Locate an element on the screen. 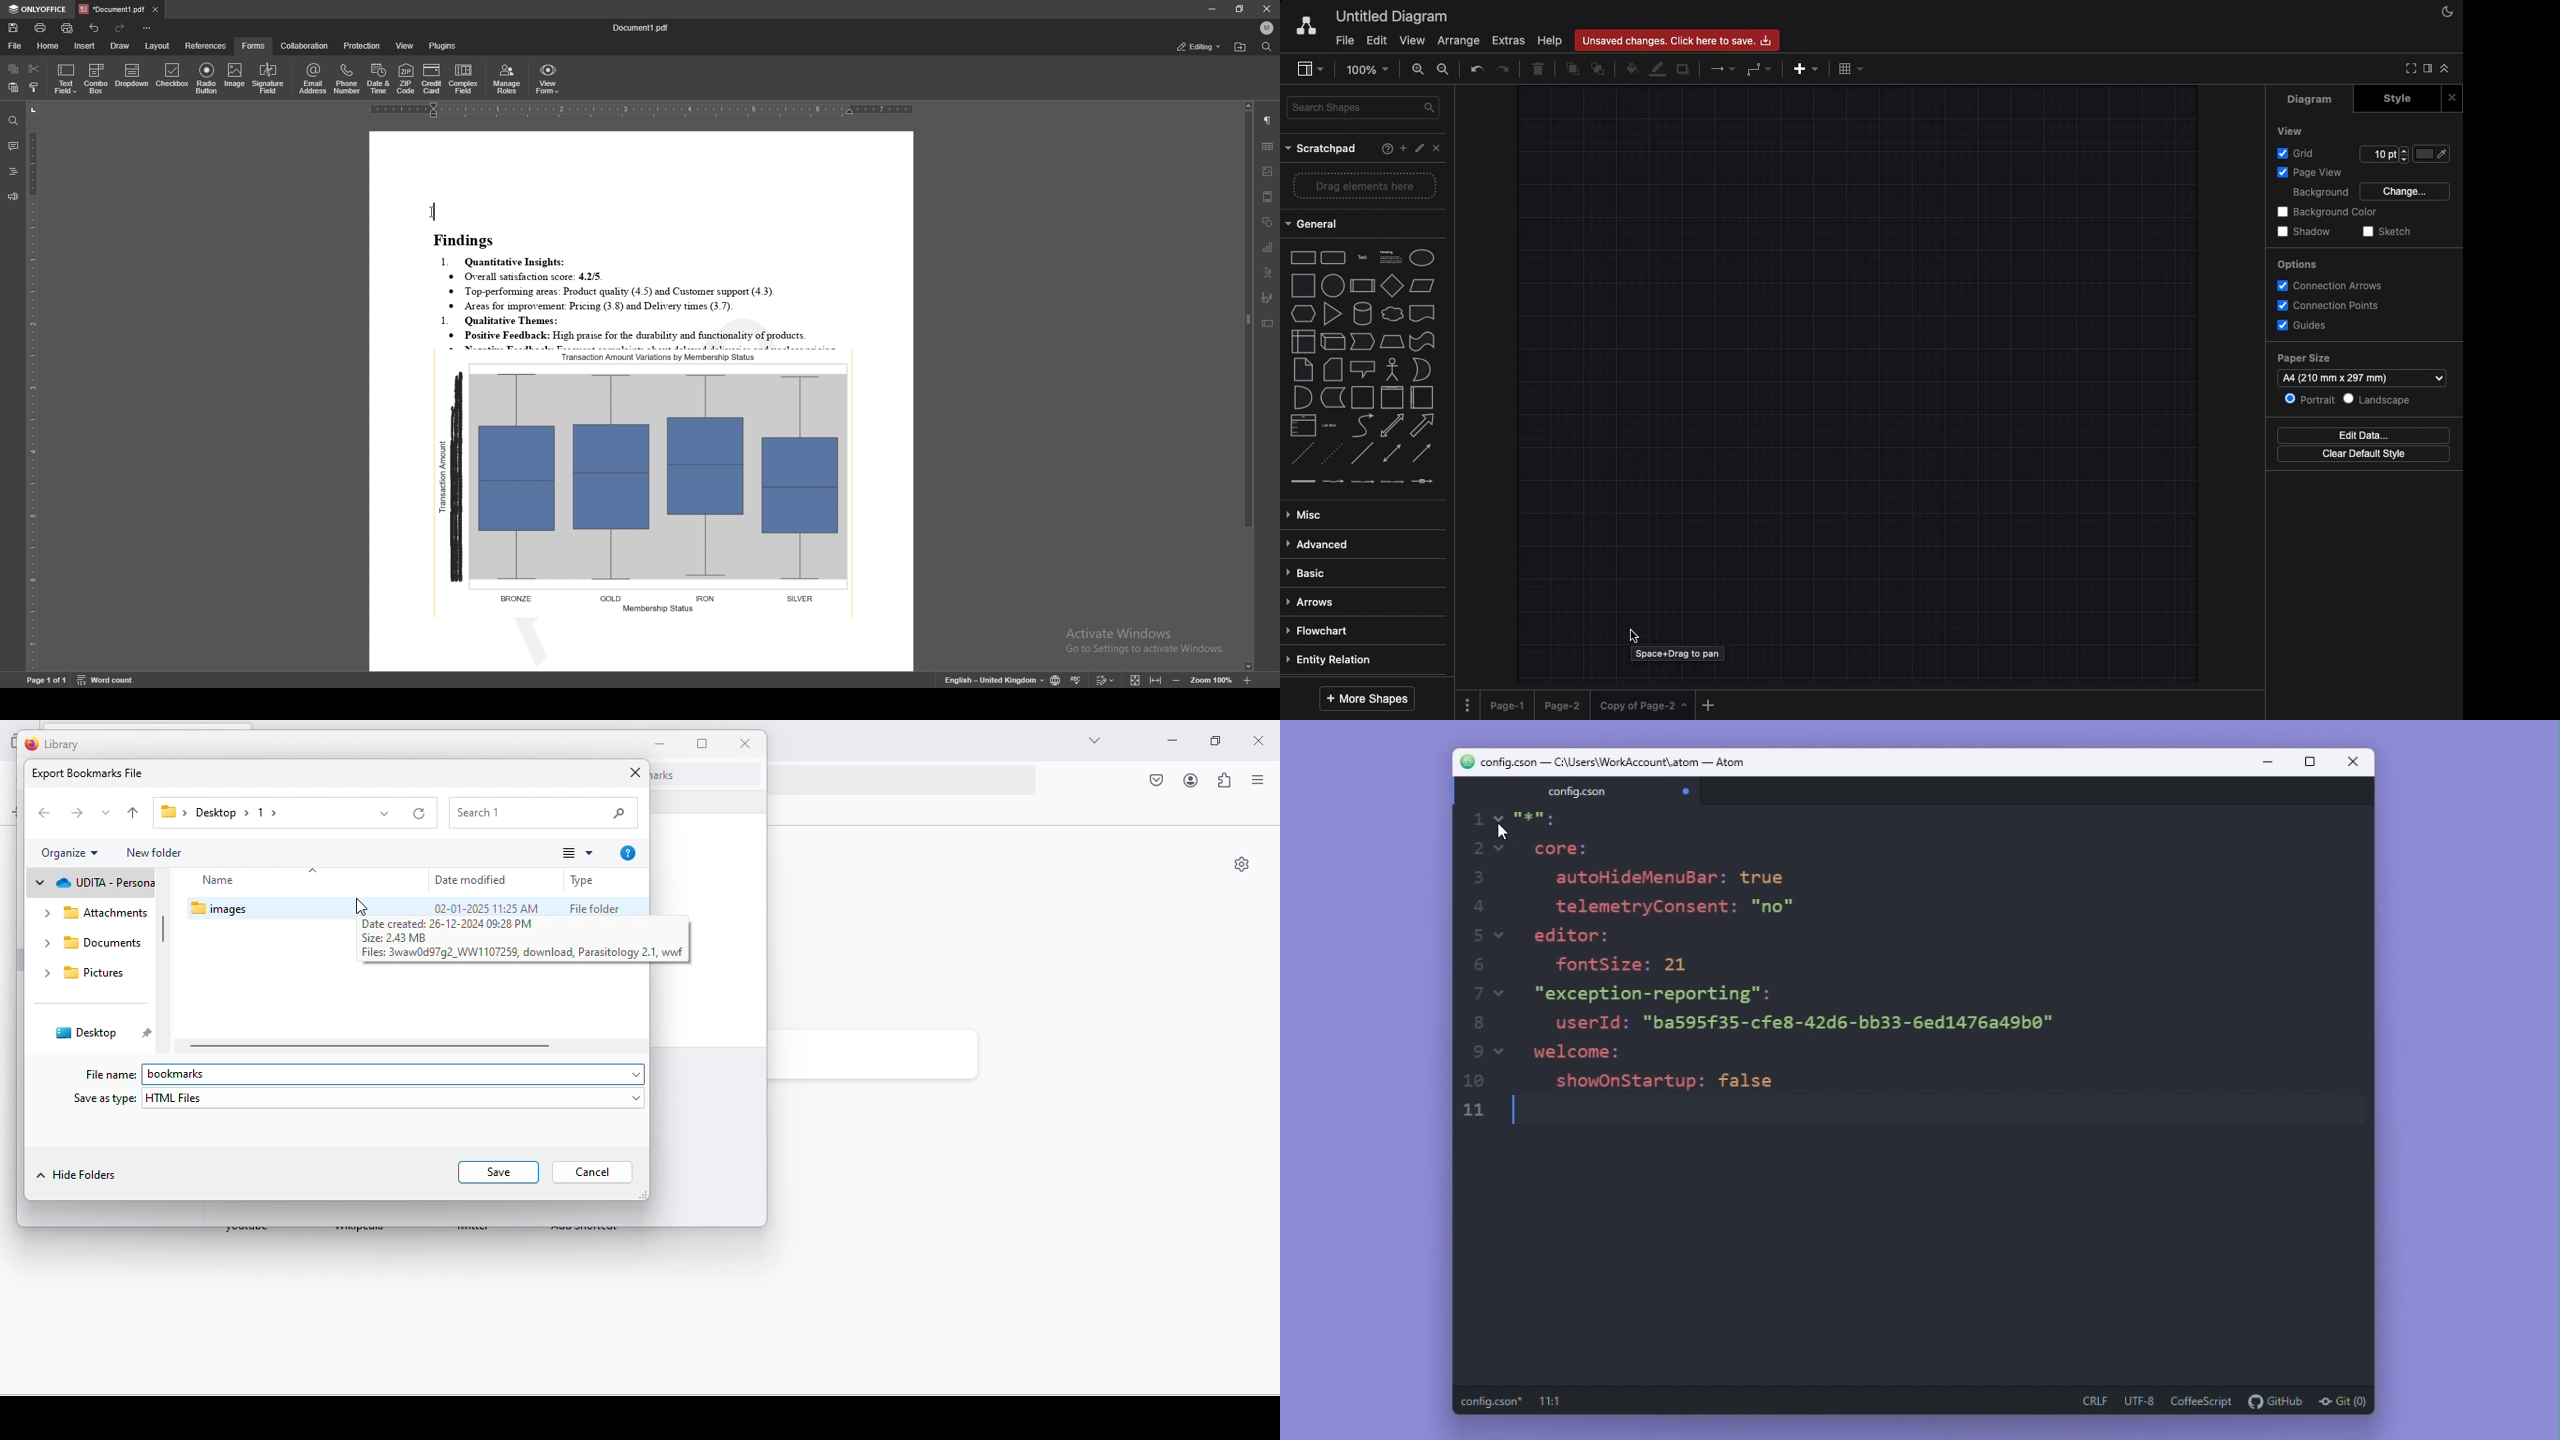  backward is located at coordinates (41, 813).